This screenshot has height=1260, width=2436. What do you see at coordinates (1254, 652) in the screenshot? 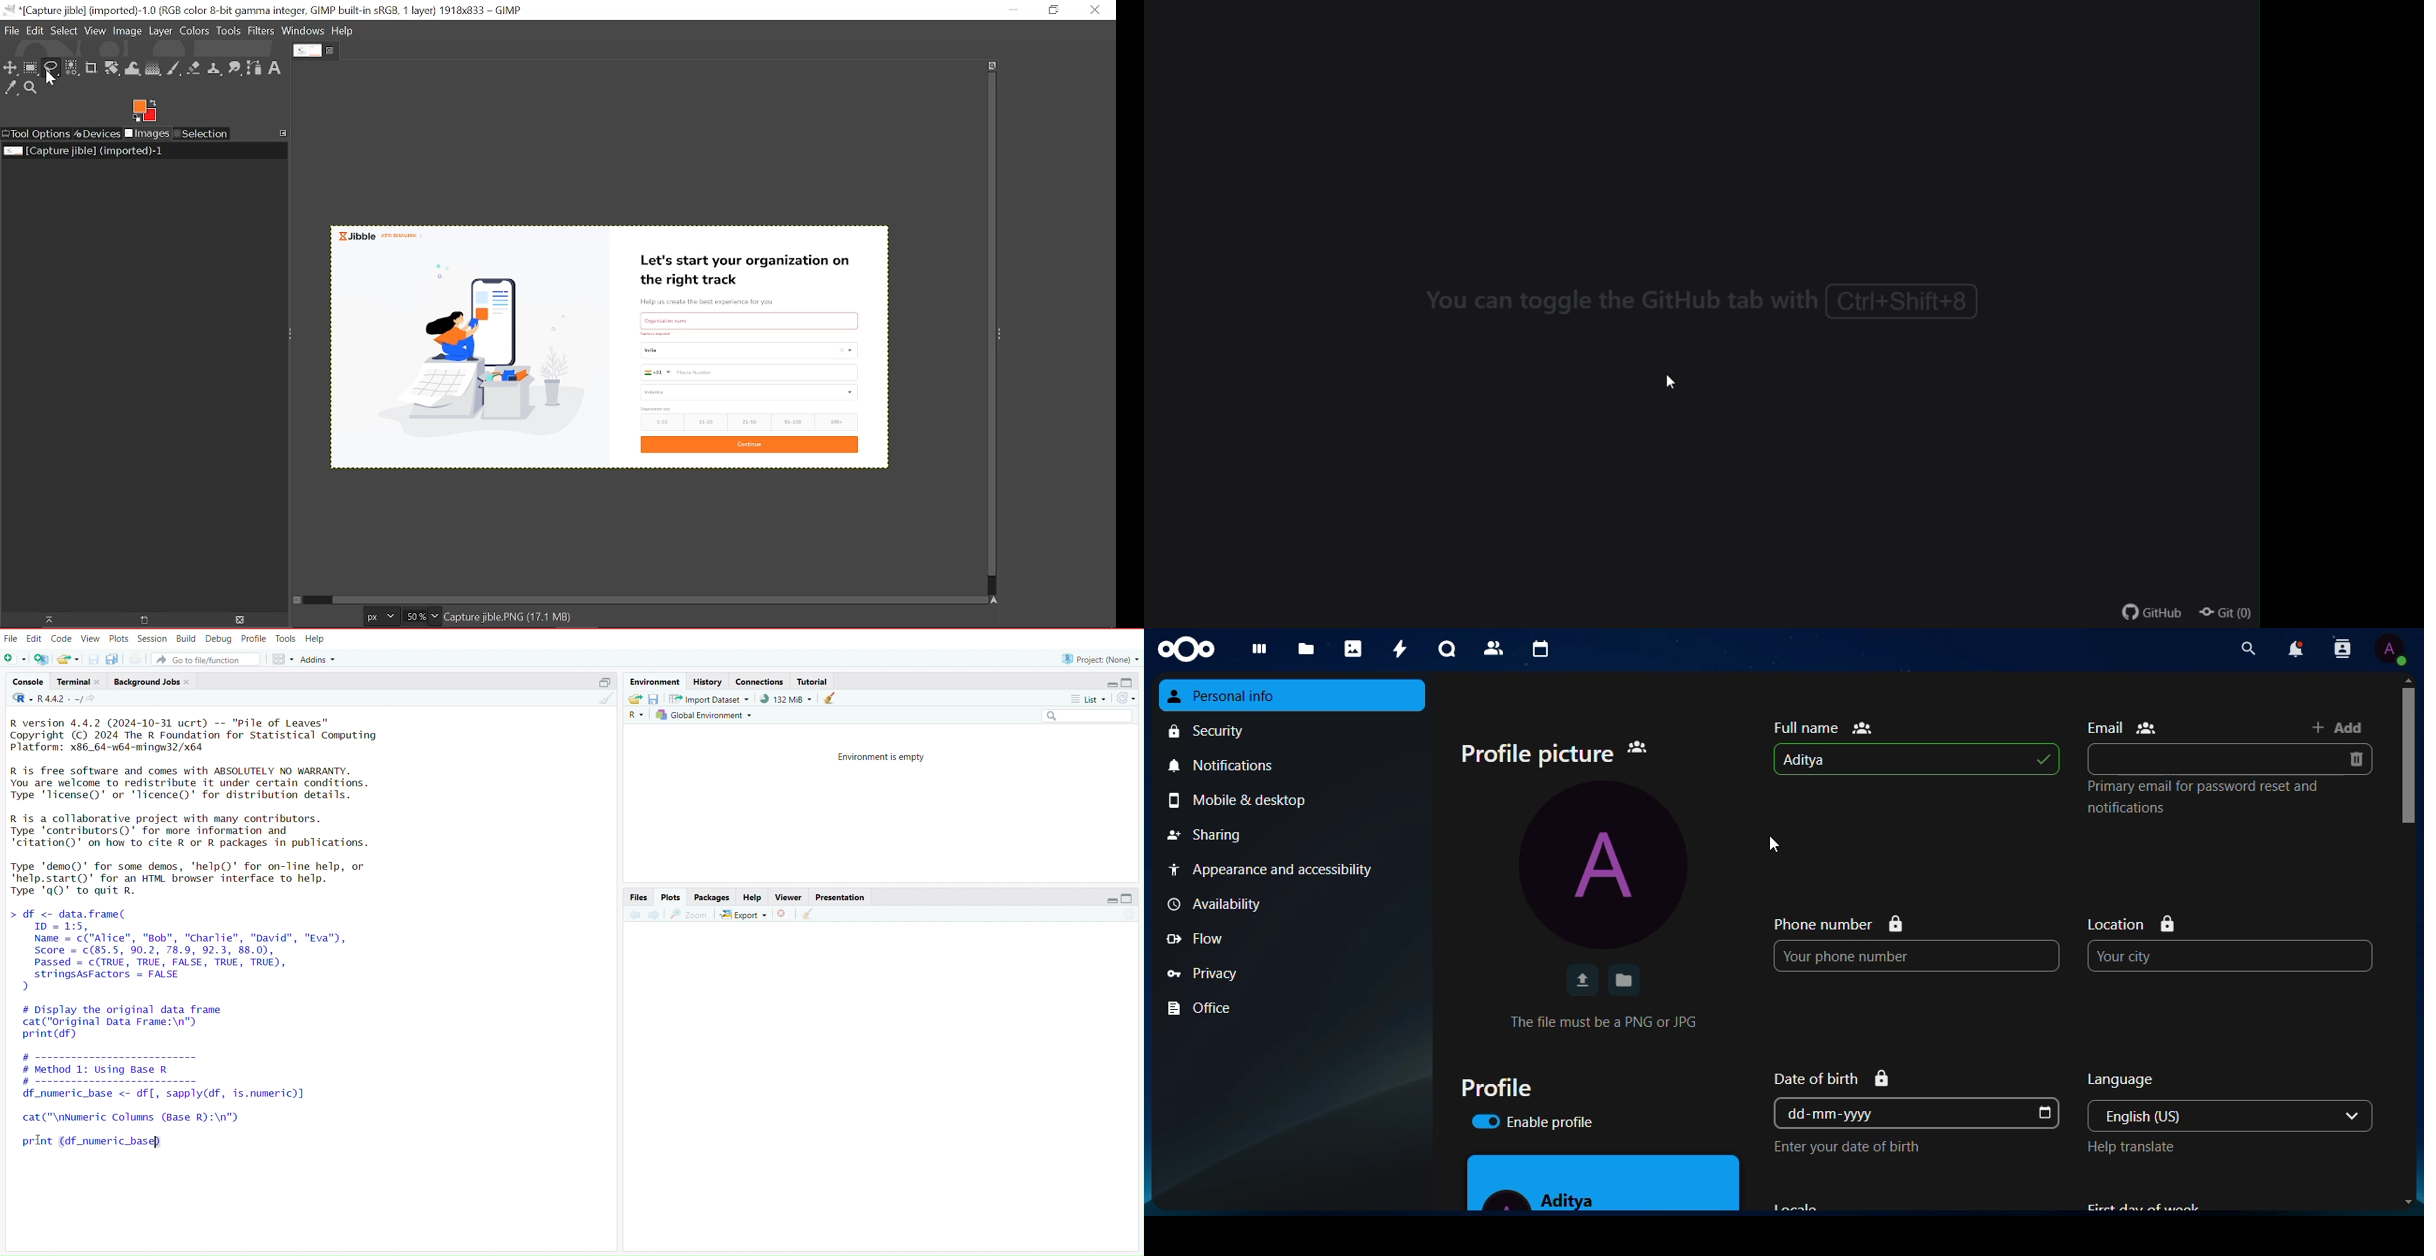
I see `dashboard` at bounding box center [1254, 652].